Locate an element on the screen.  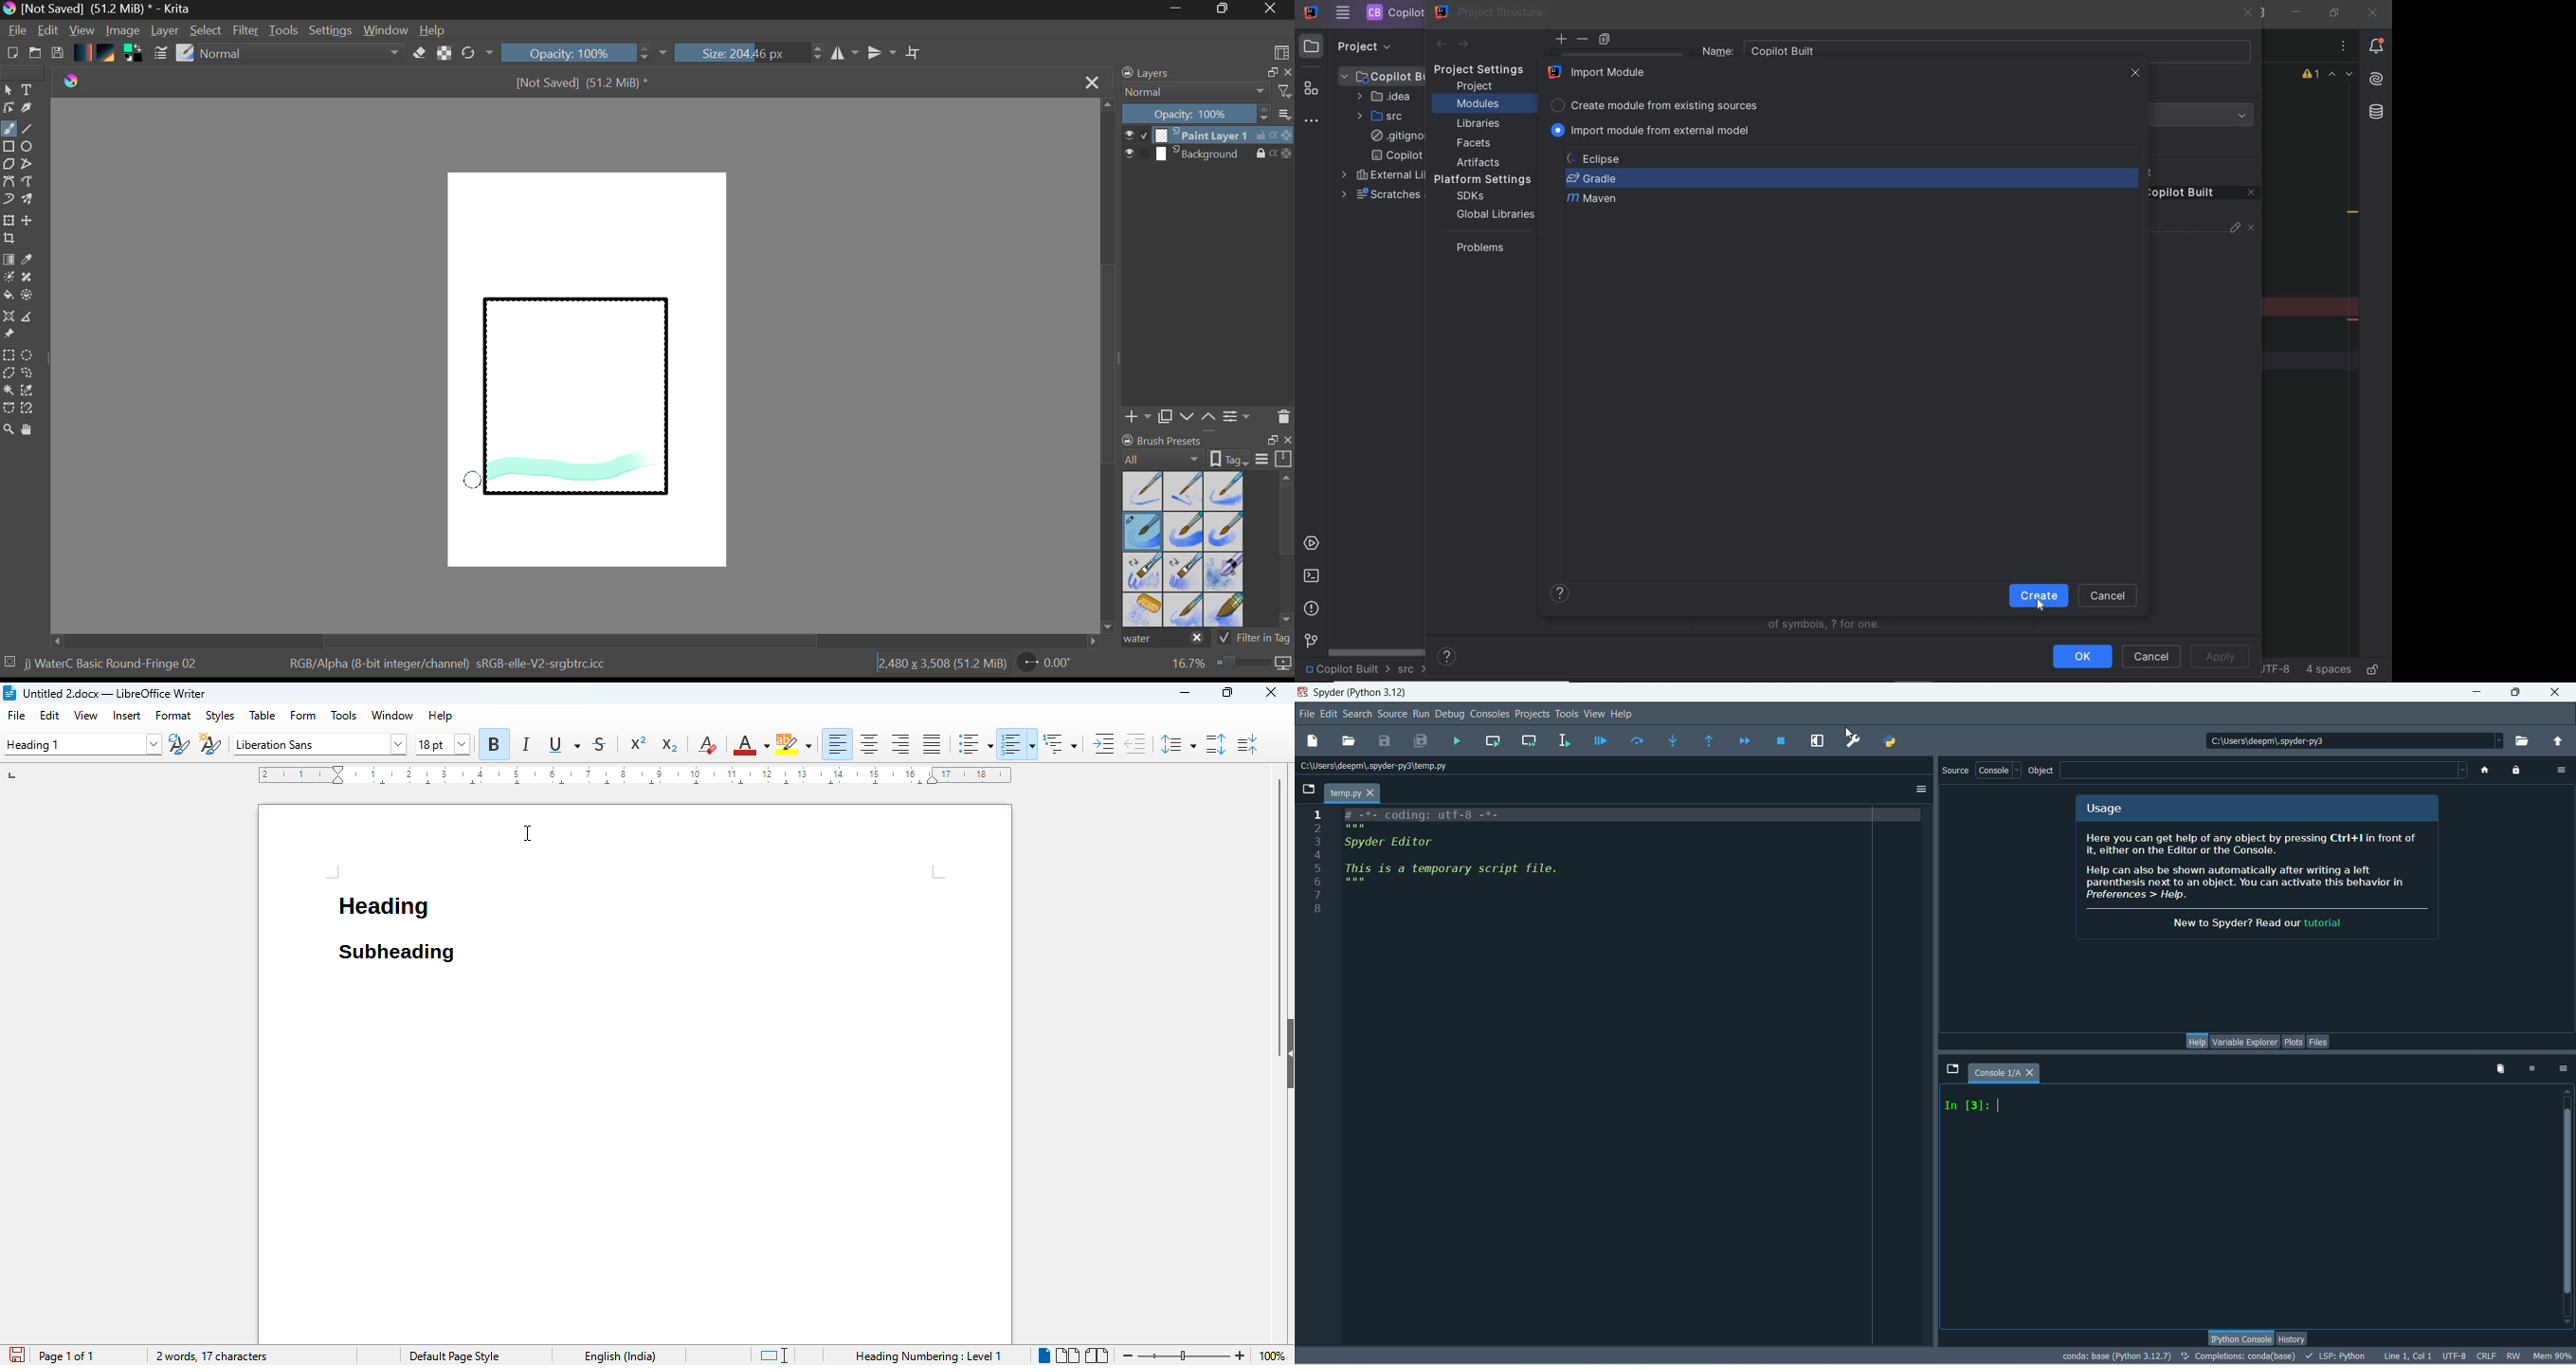
font color is located at coordinates (750, 745).